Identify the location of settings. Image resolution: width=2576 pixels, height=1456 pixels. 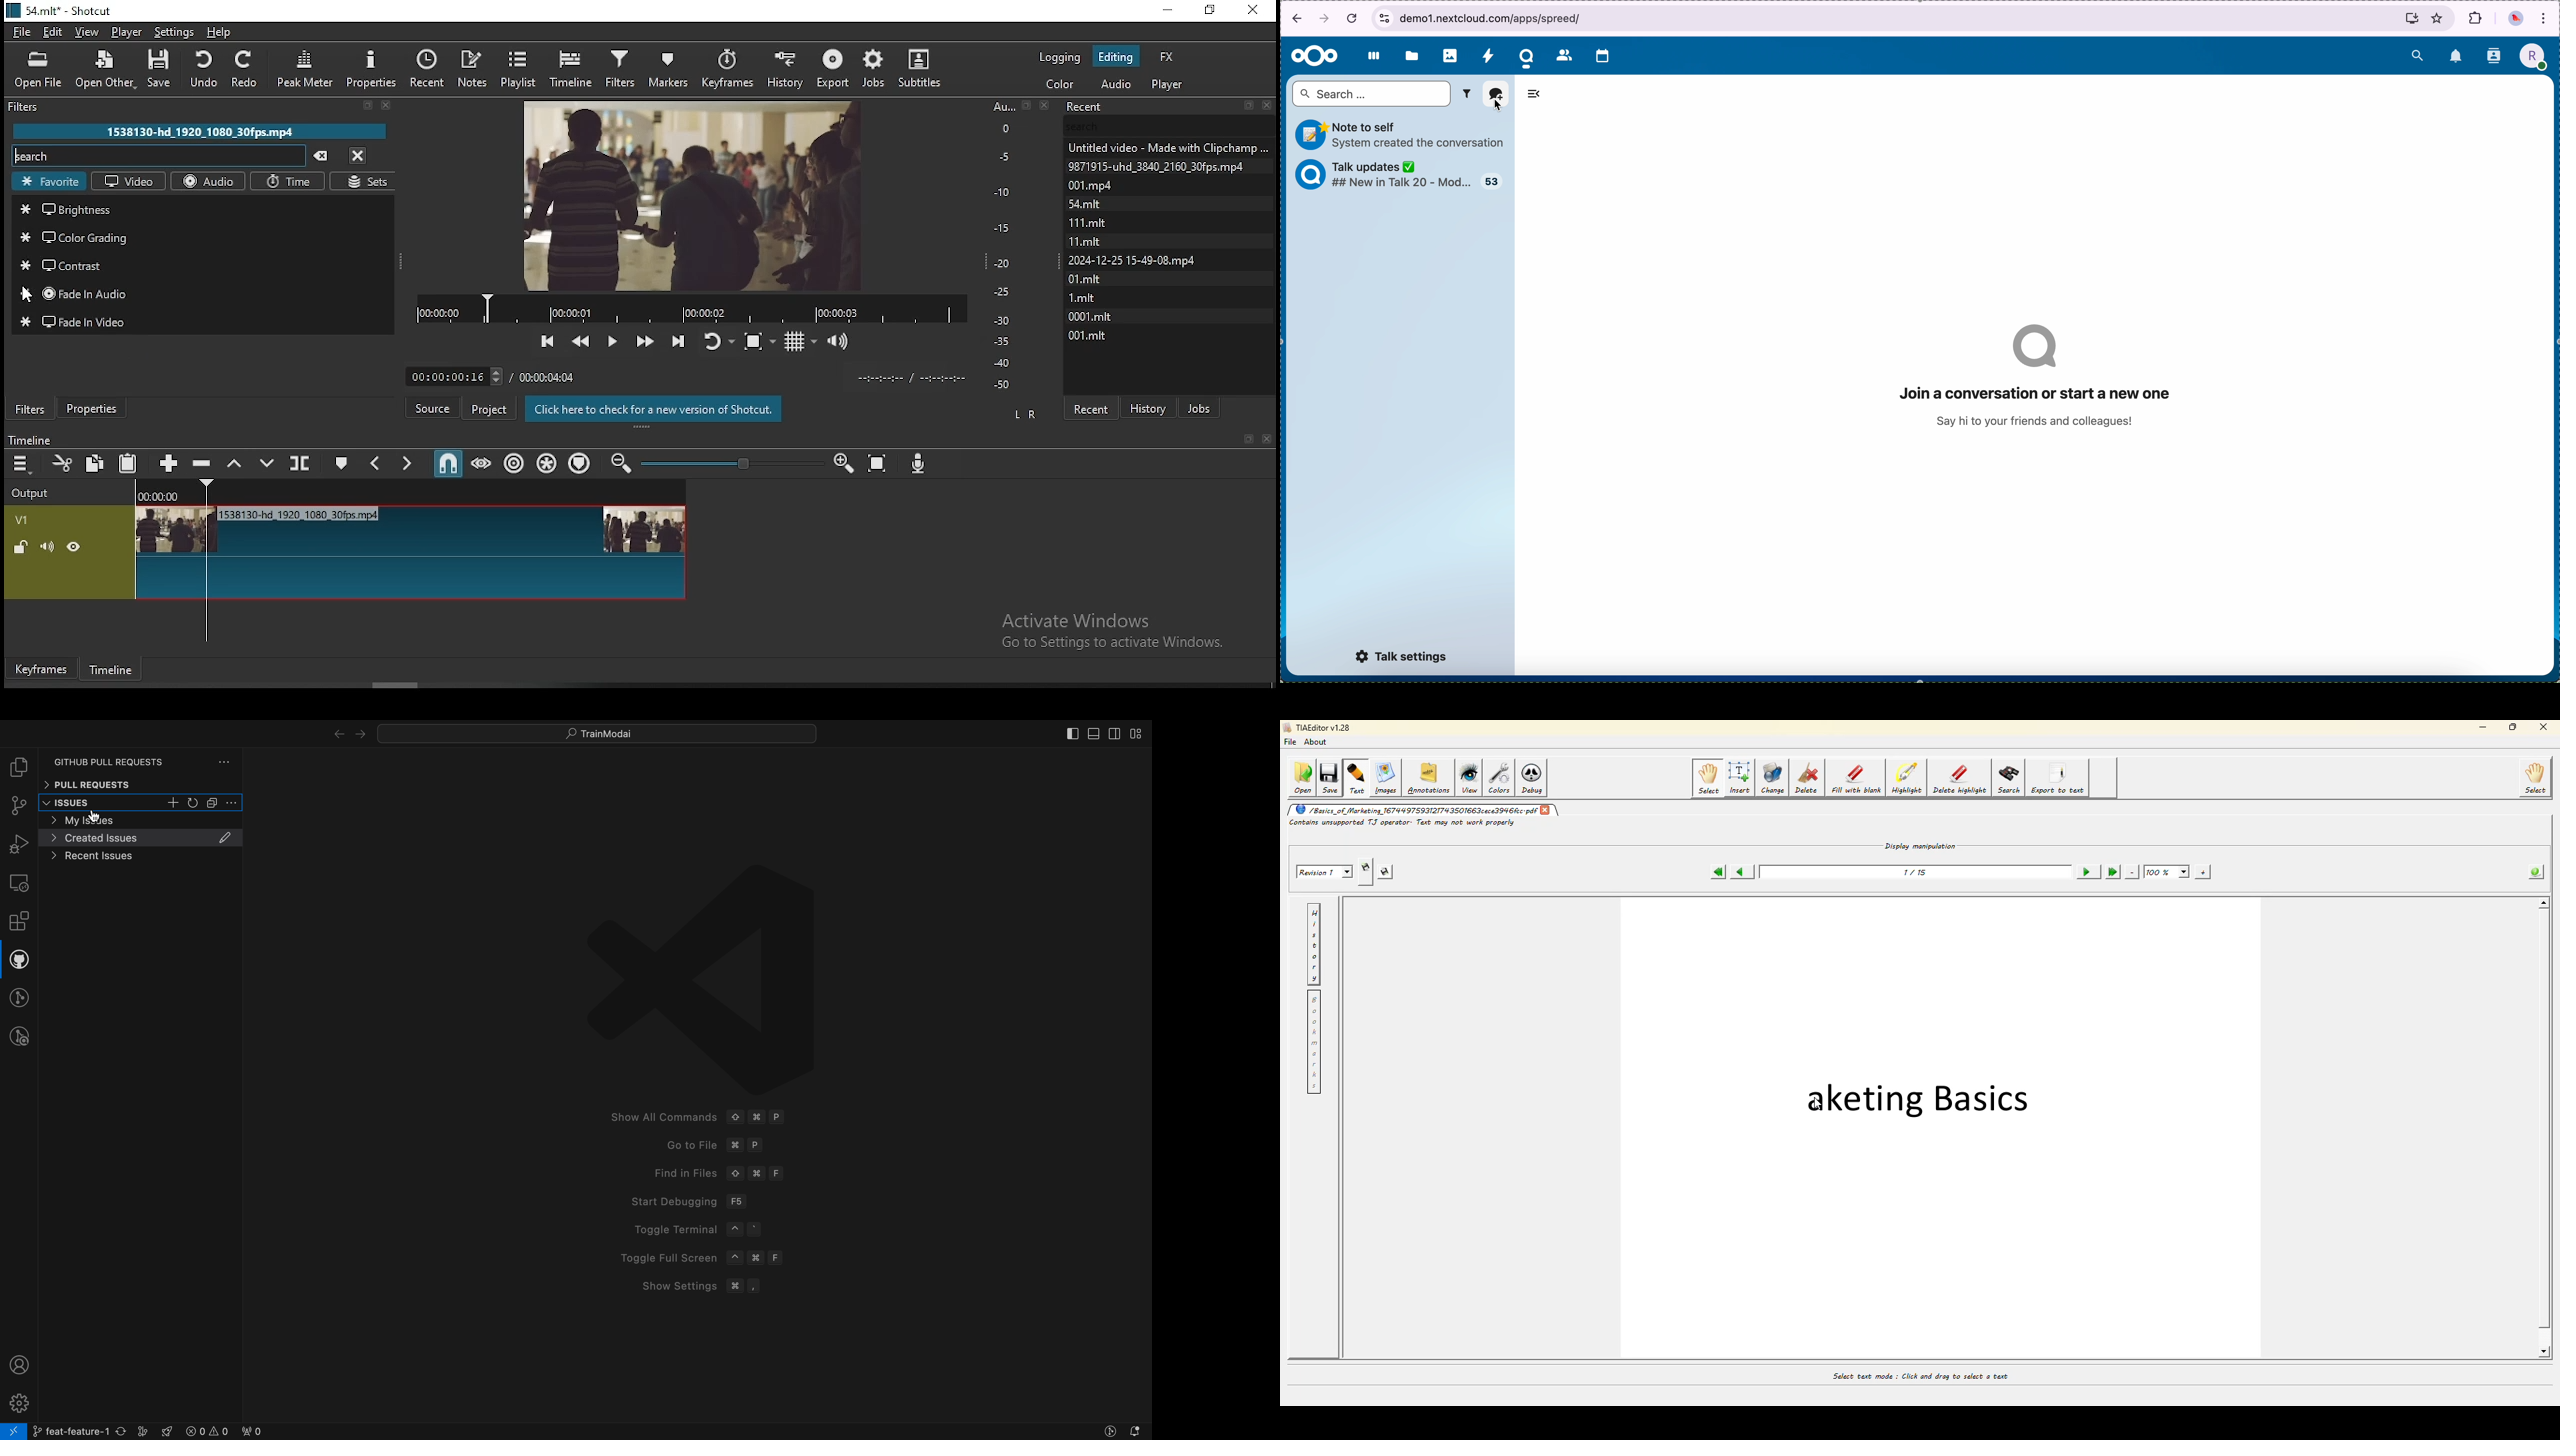
(176, 30).